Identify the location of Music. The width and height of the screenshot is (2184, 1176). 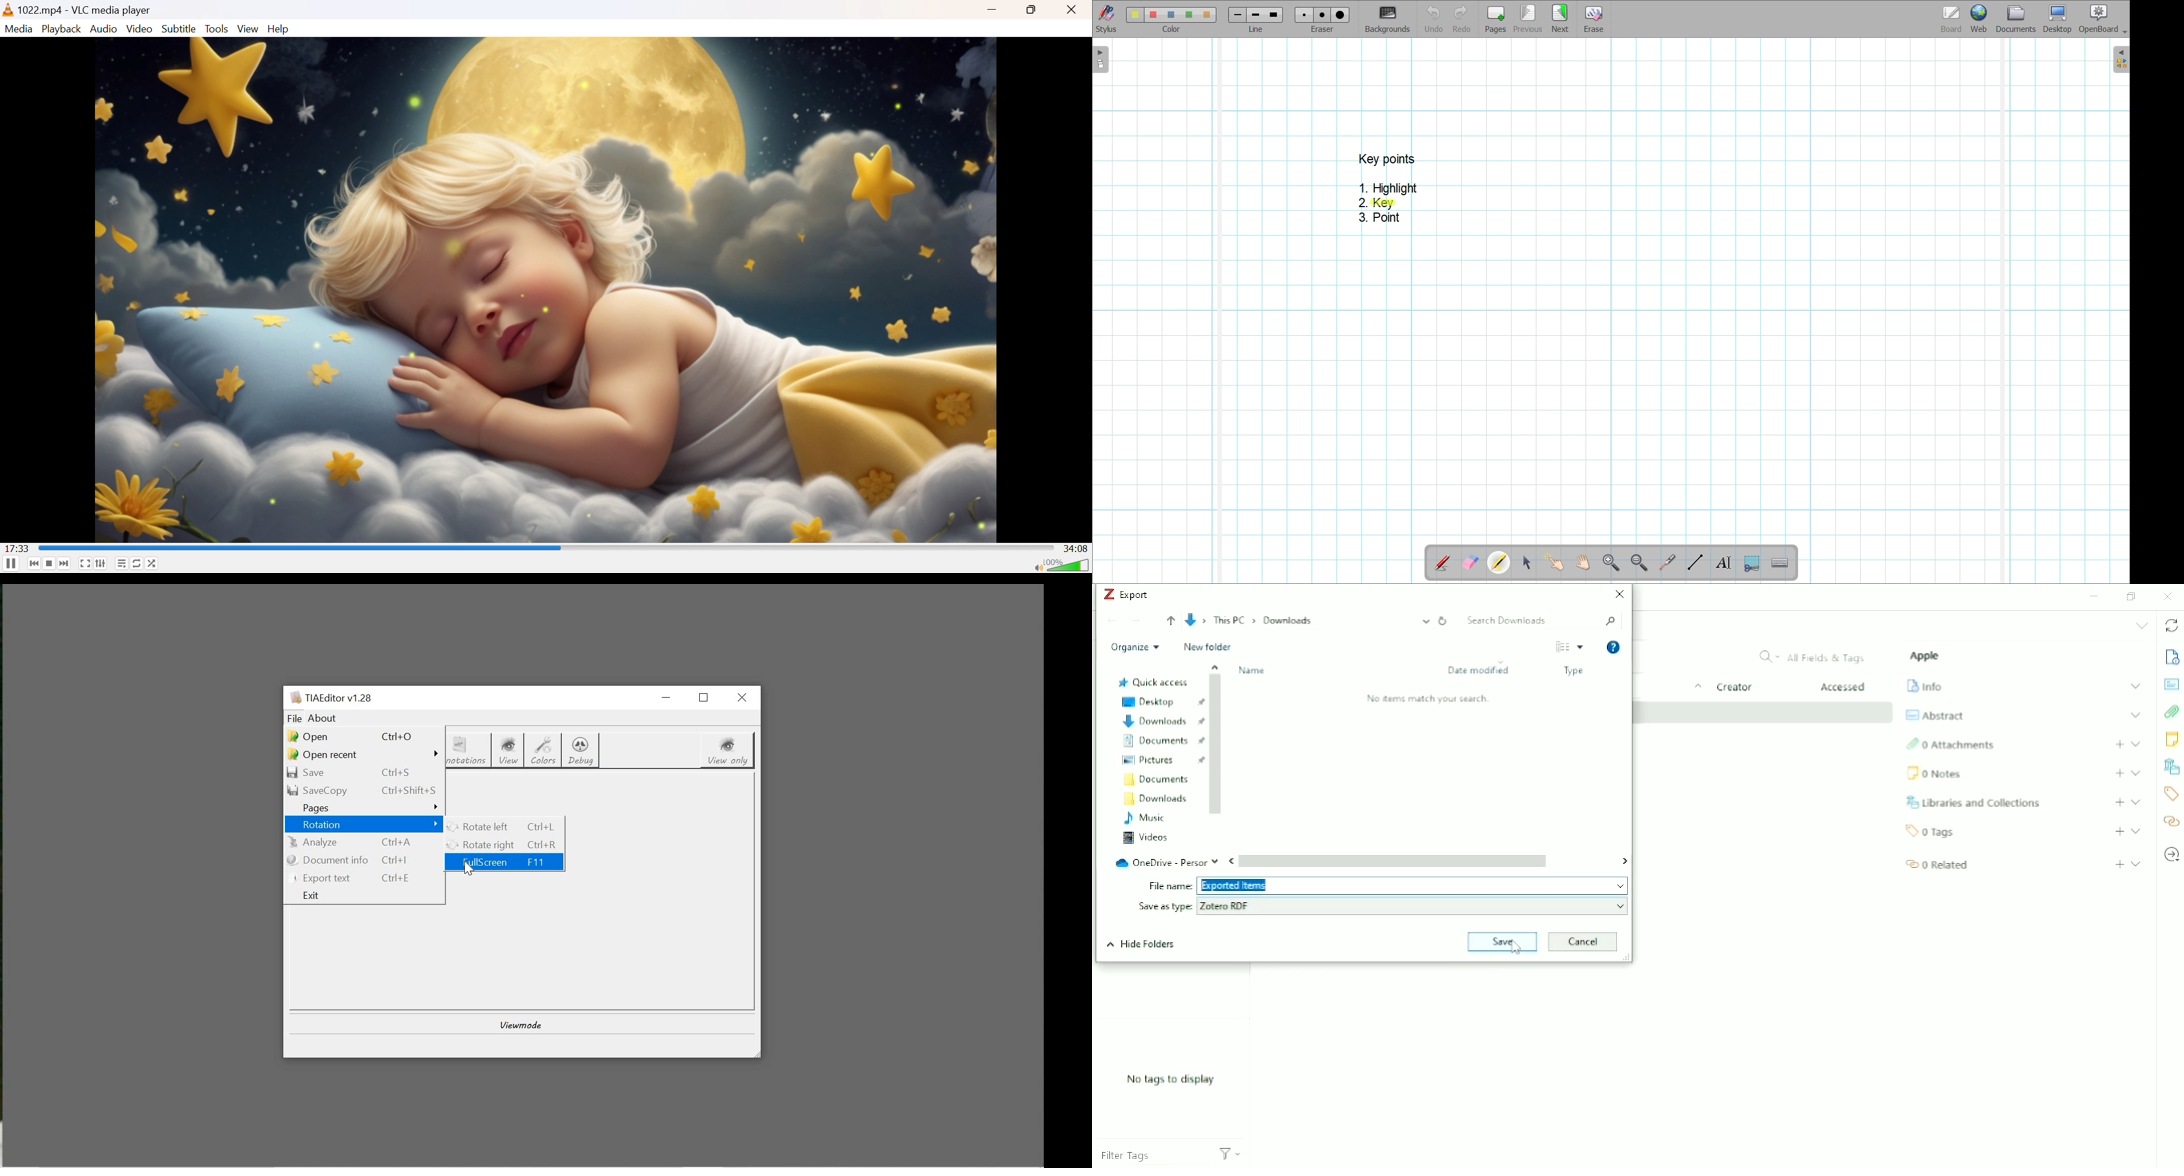
(1145, 818).